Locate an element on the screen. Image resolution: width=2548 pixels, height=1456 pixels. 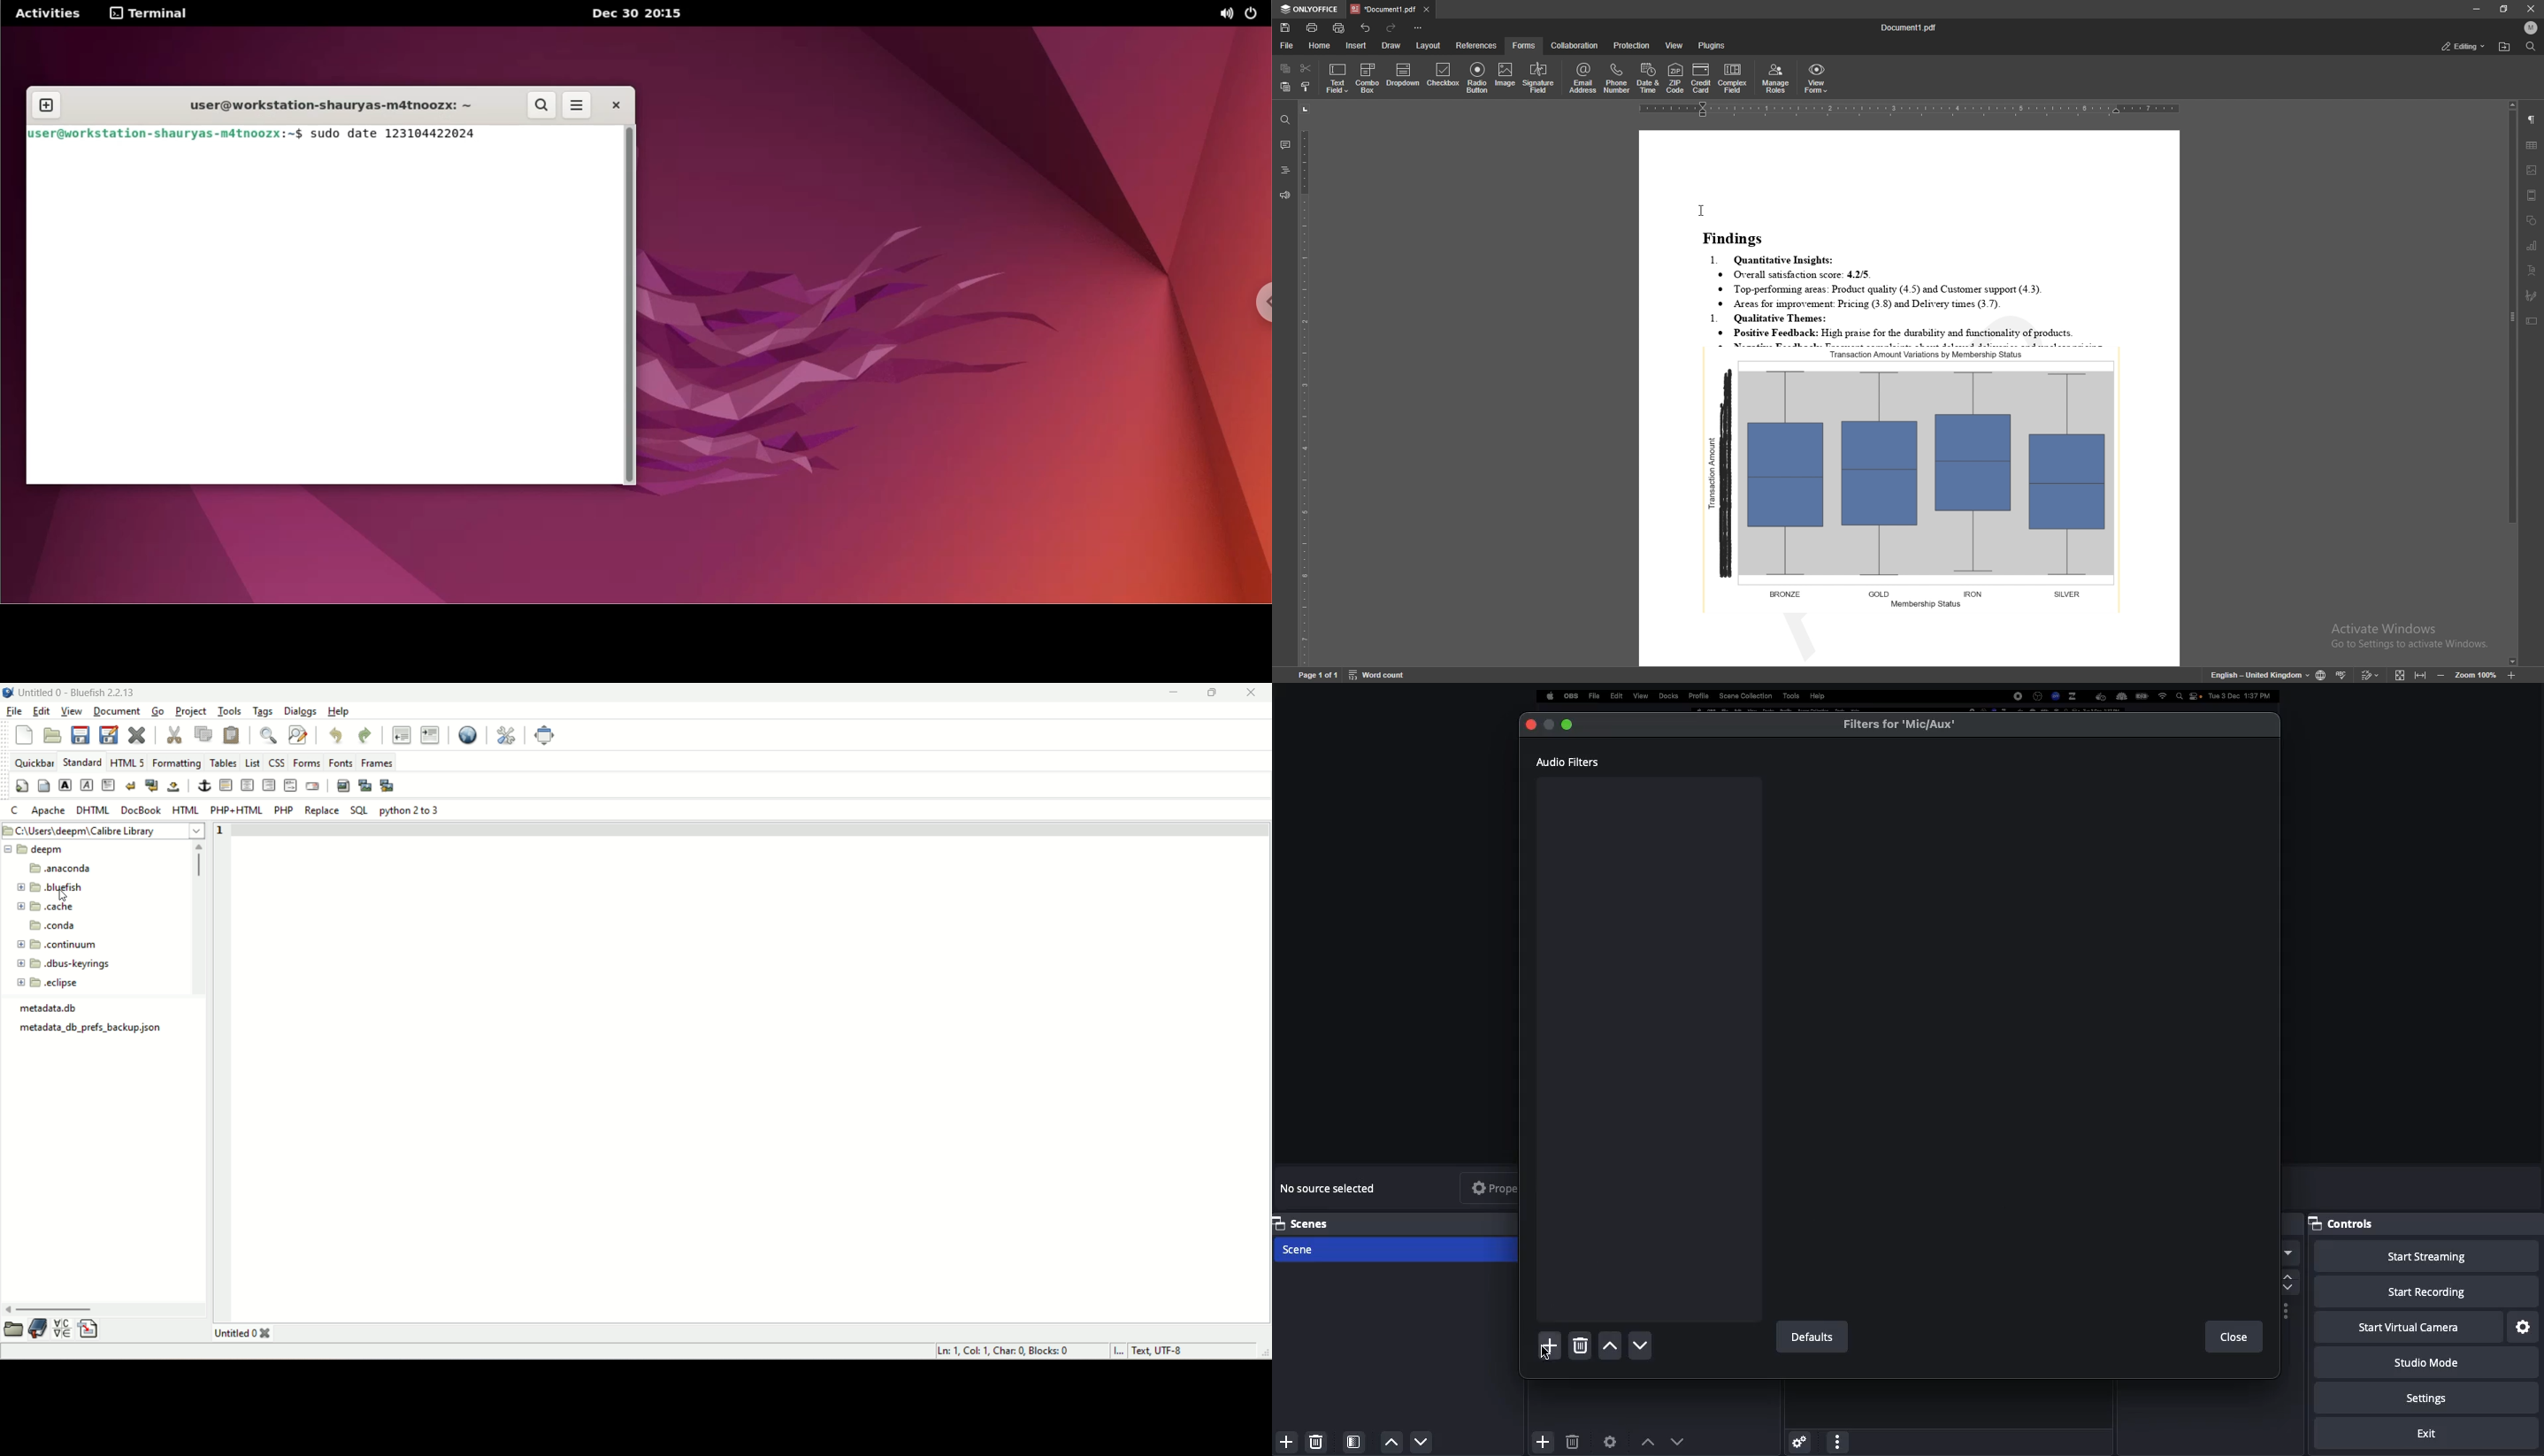
 is located at coordinates (52, 1008).